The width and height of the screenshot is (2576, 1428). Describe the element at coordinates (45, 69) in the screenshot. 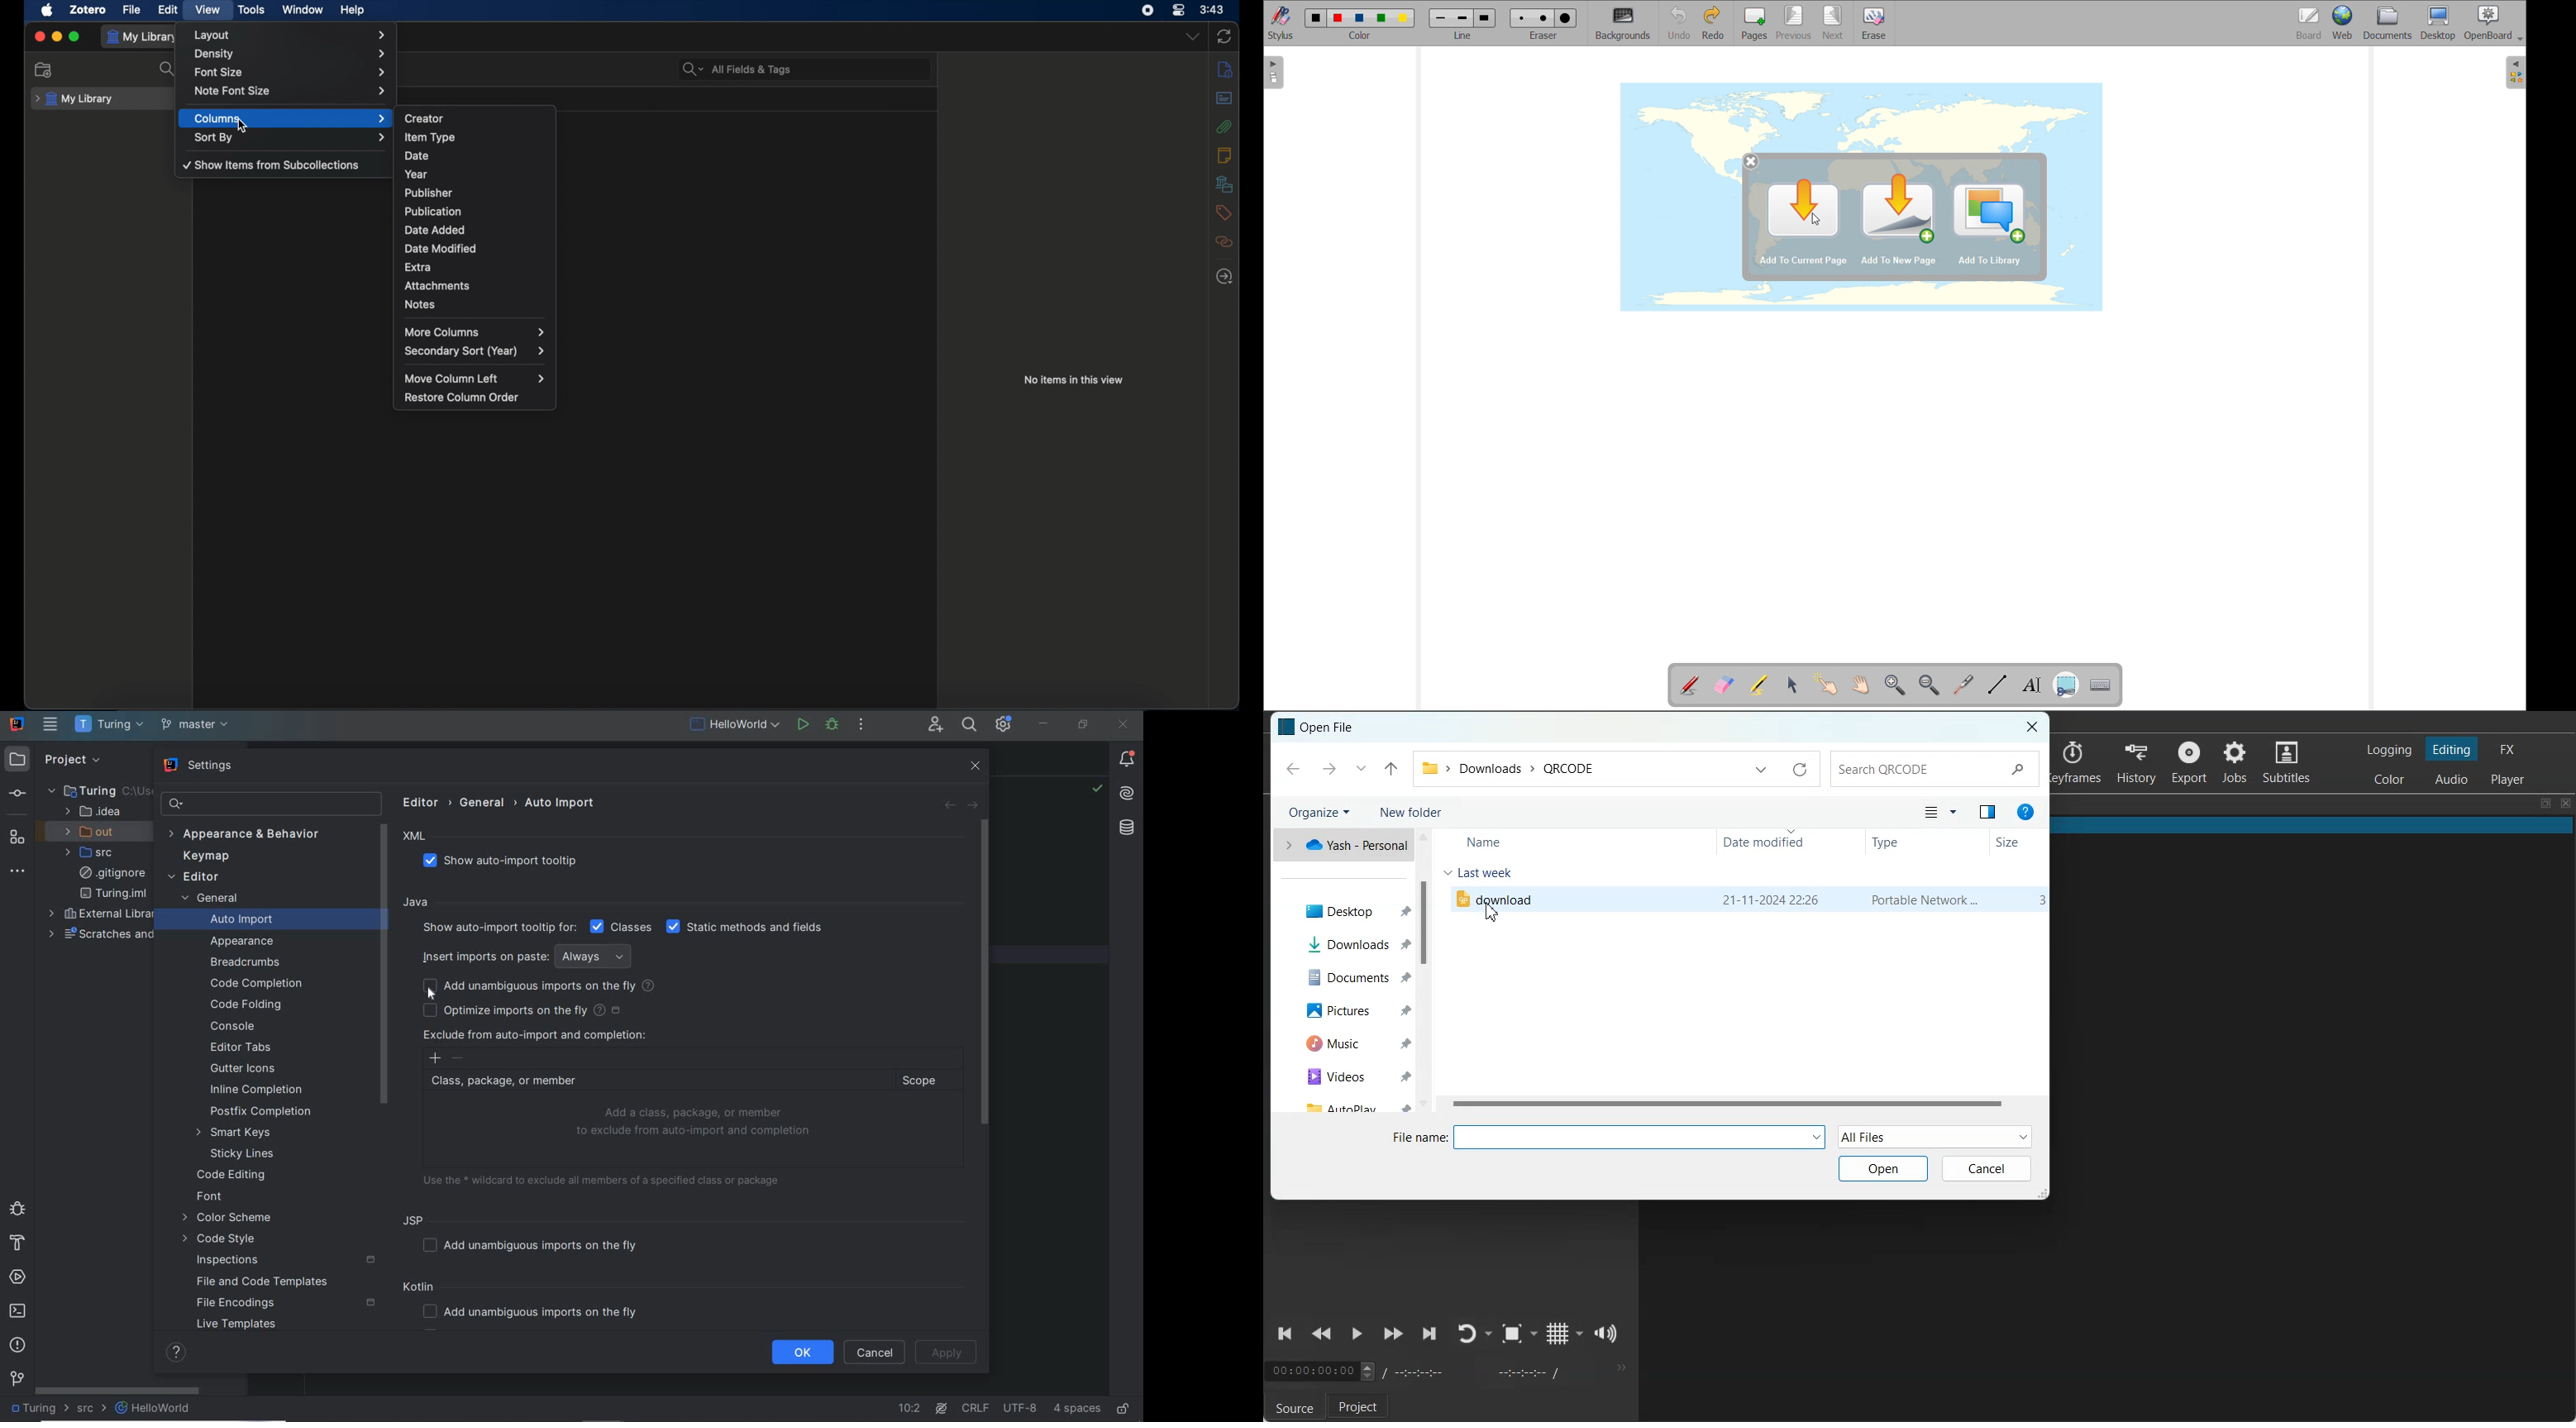

I see `new collection` at that location.